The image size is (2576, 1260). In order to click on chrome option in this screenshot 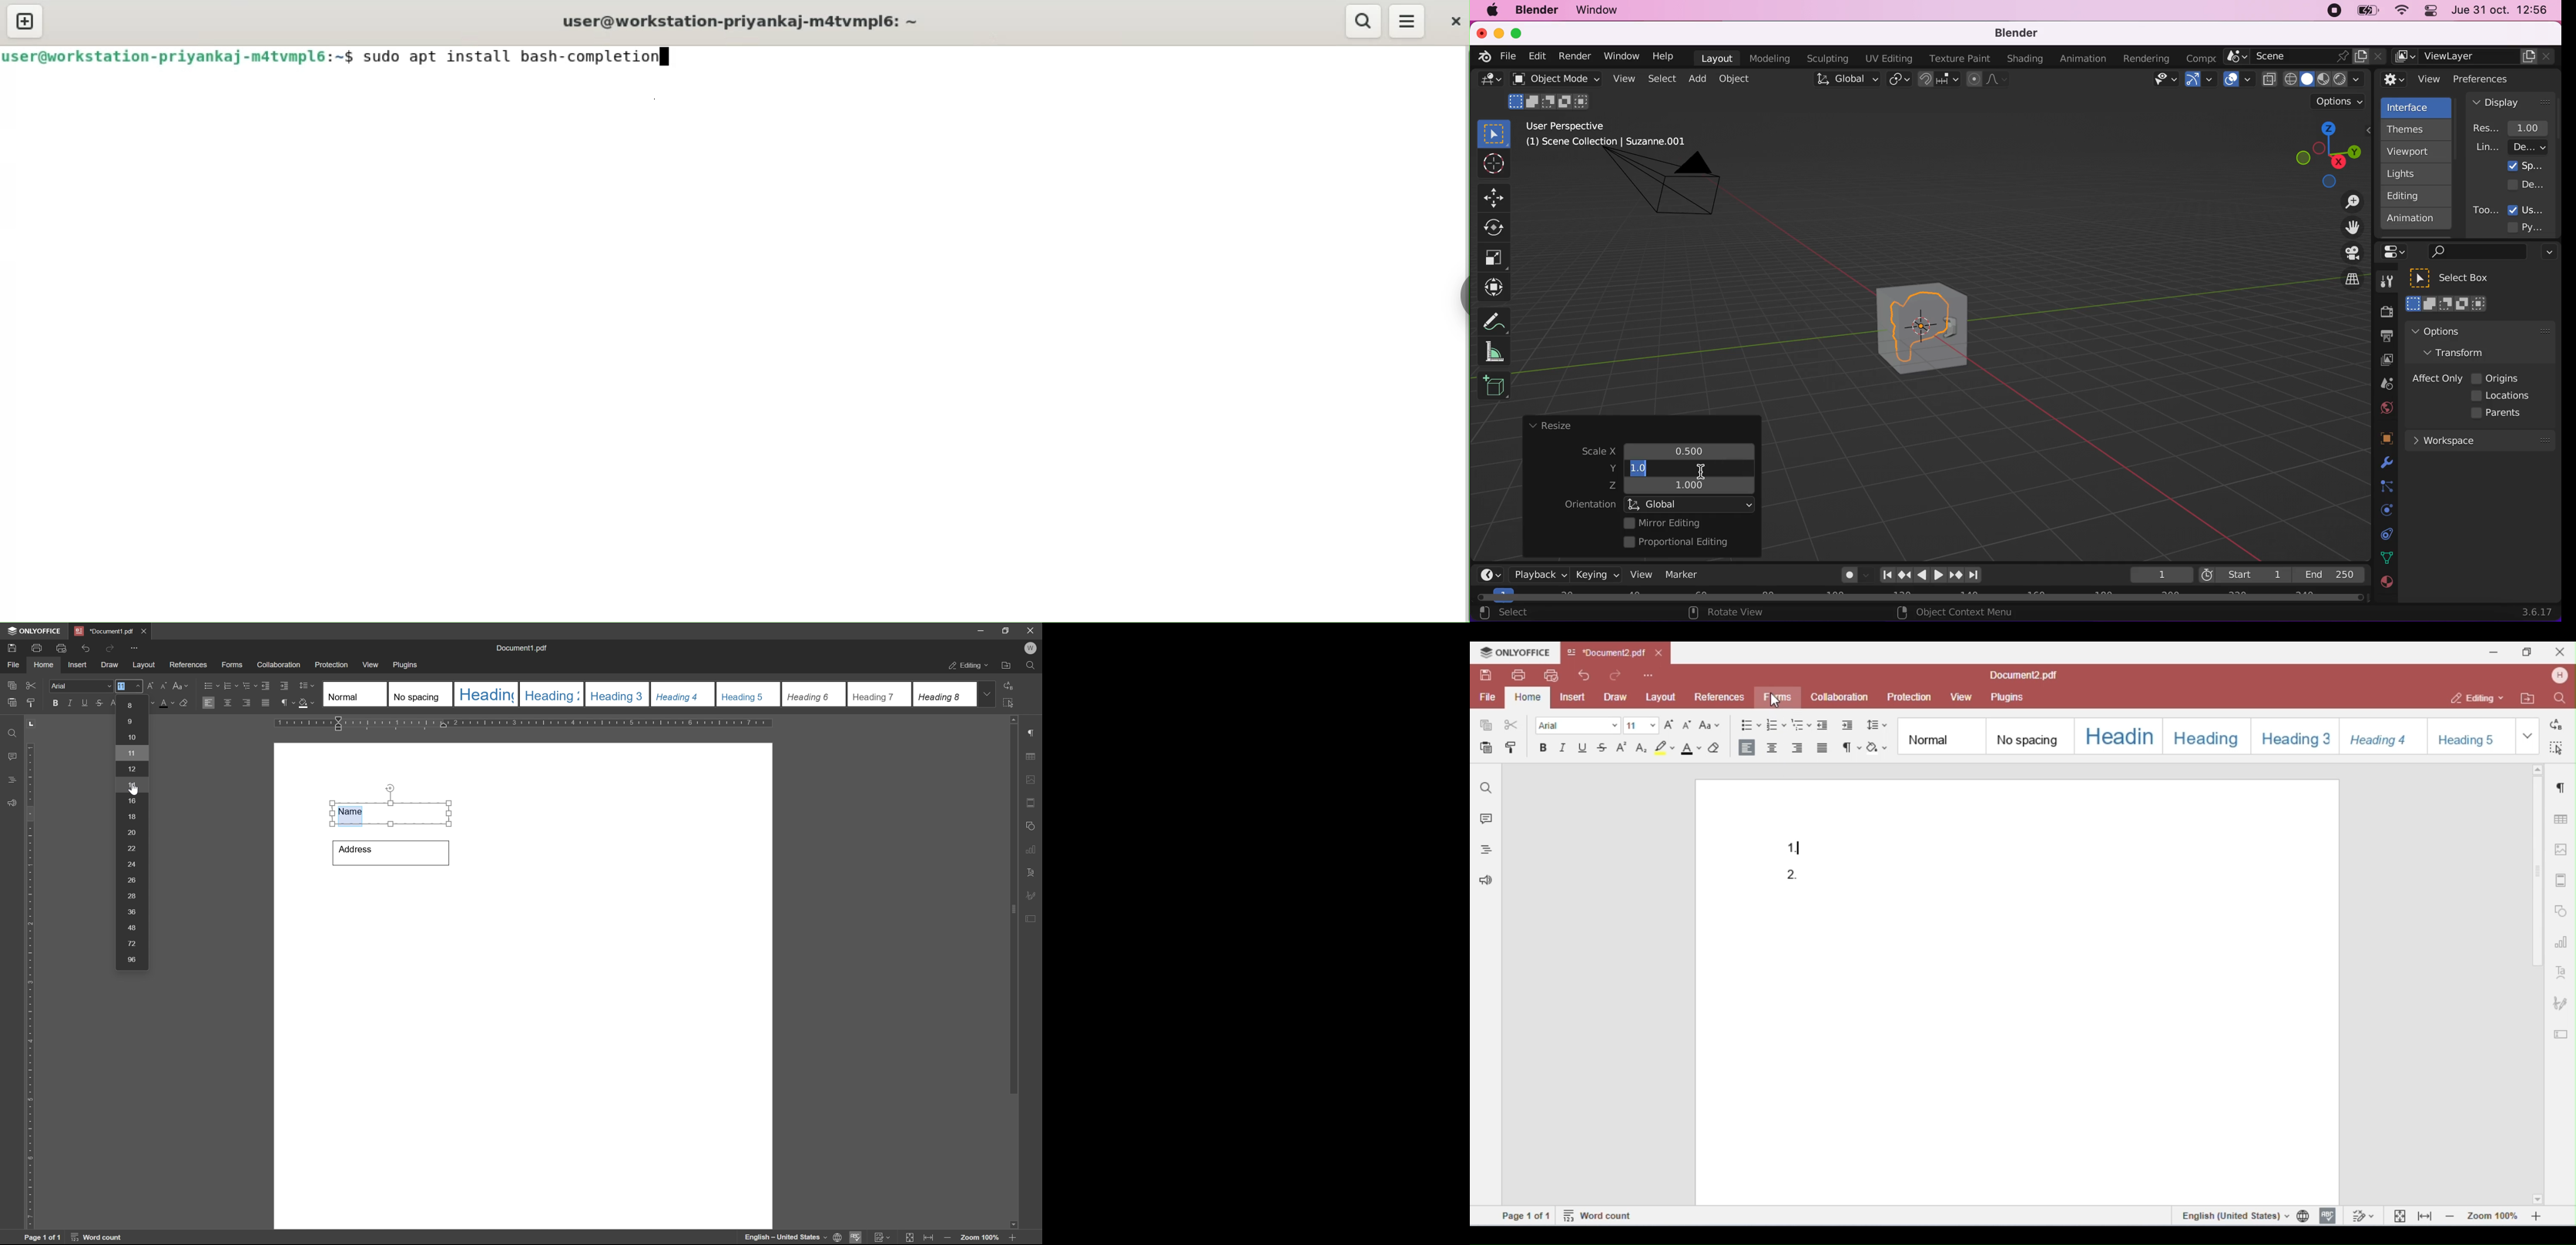, I will do `click(1454, 298)`.